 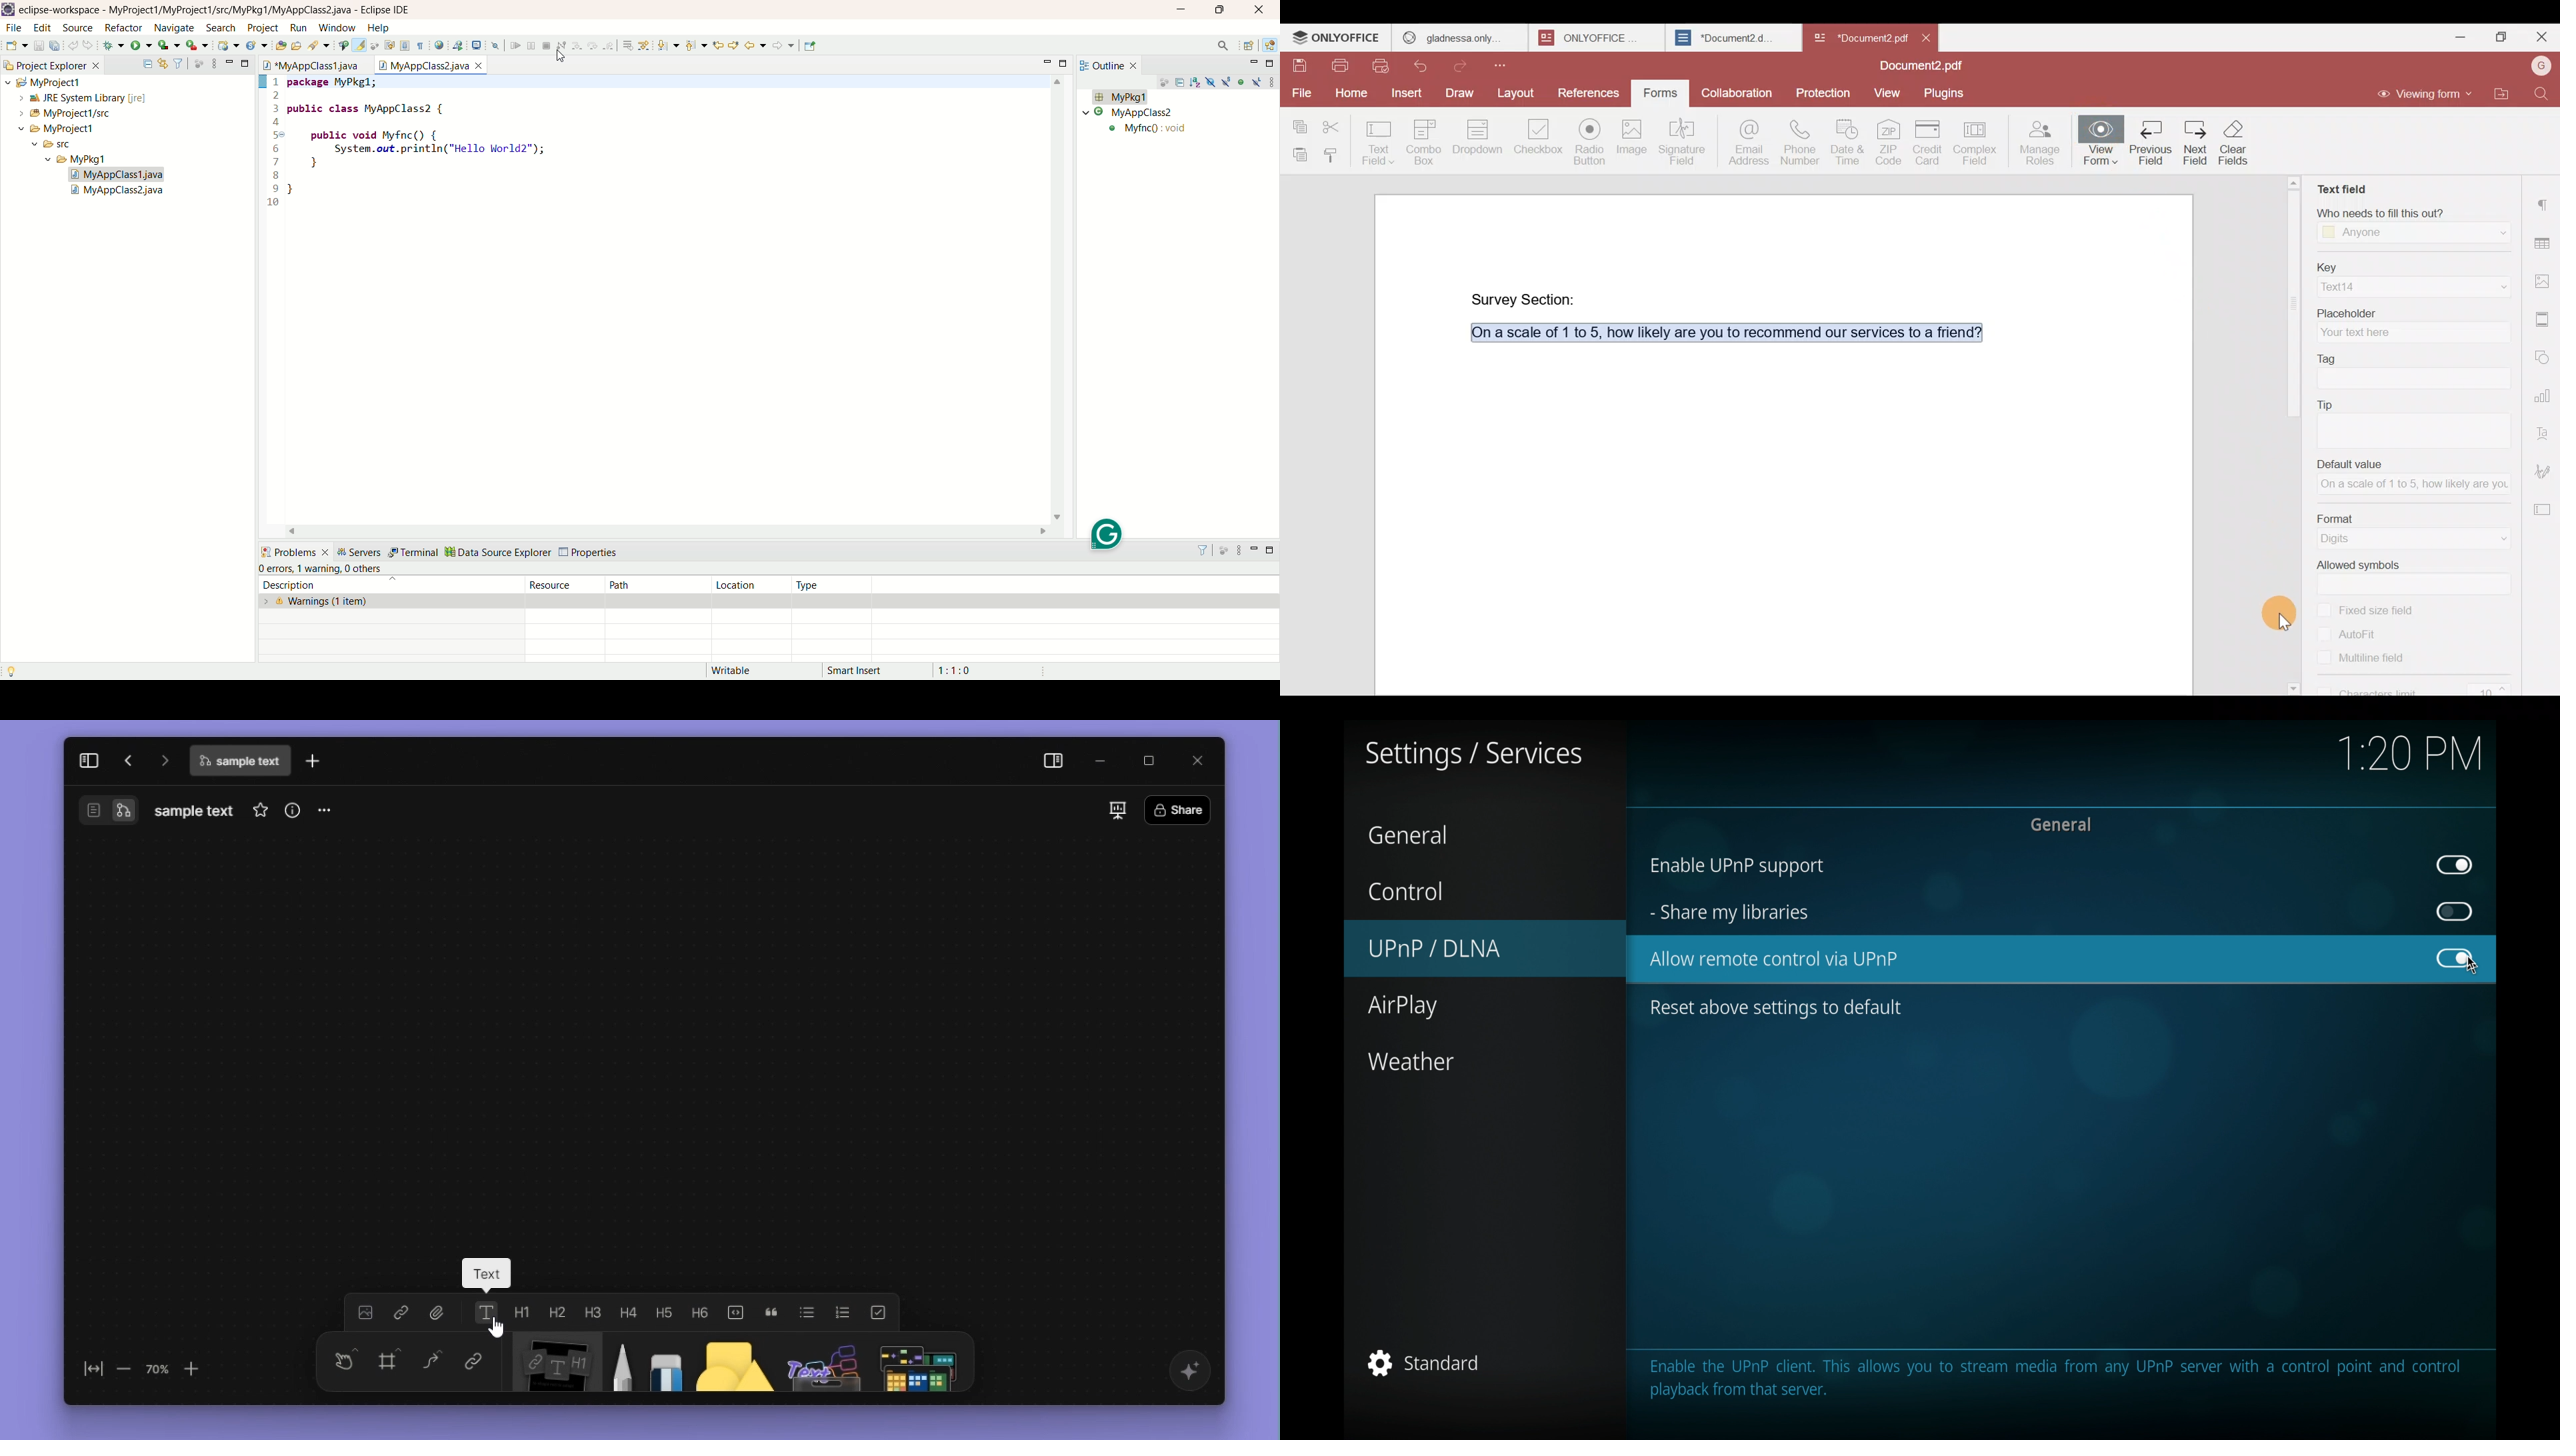 I want to click on search, so click(x=317, y=45).